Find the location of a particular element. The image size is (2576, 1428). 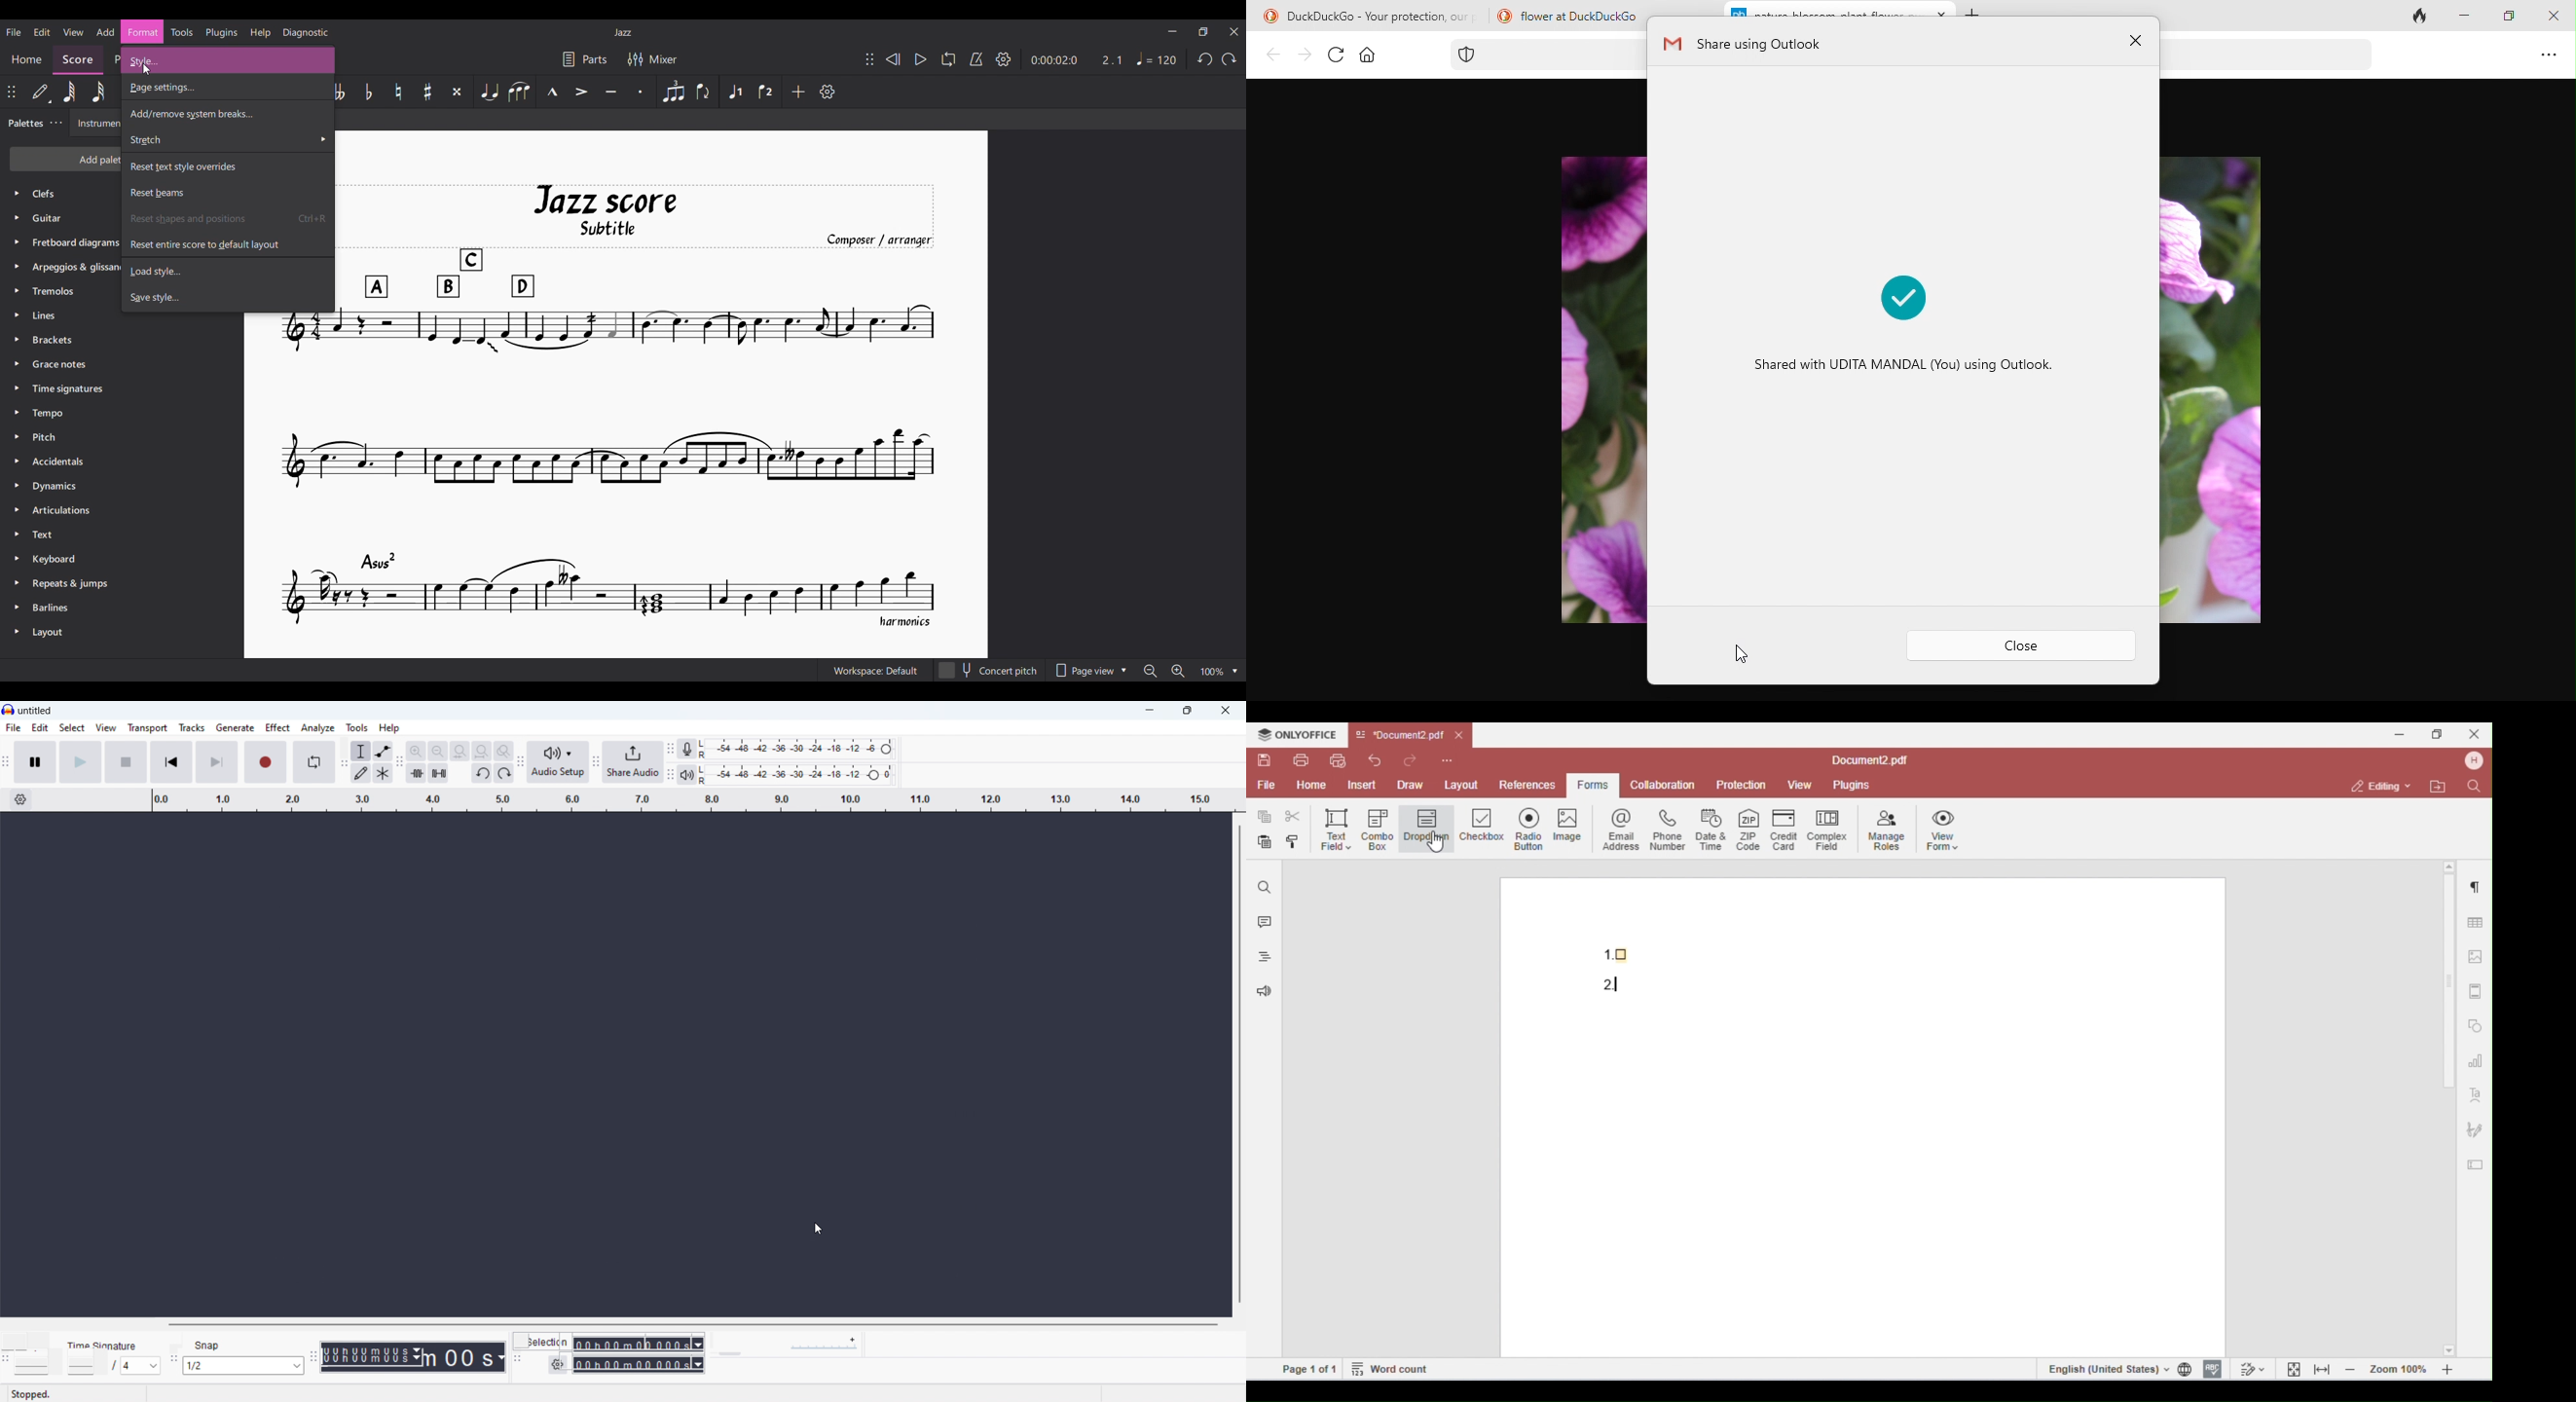

selection settings is located at coordinates (558, 1364).